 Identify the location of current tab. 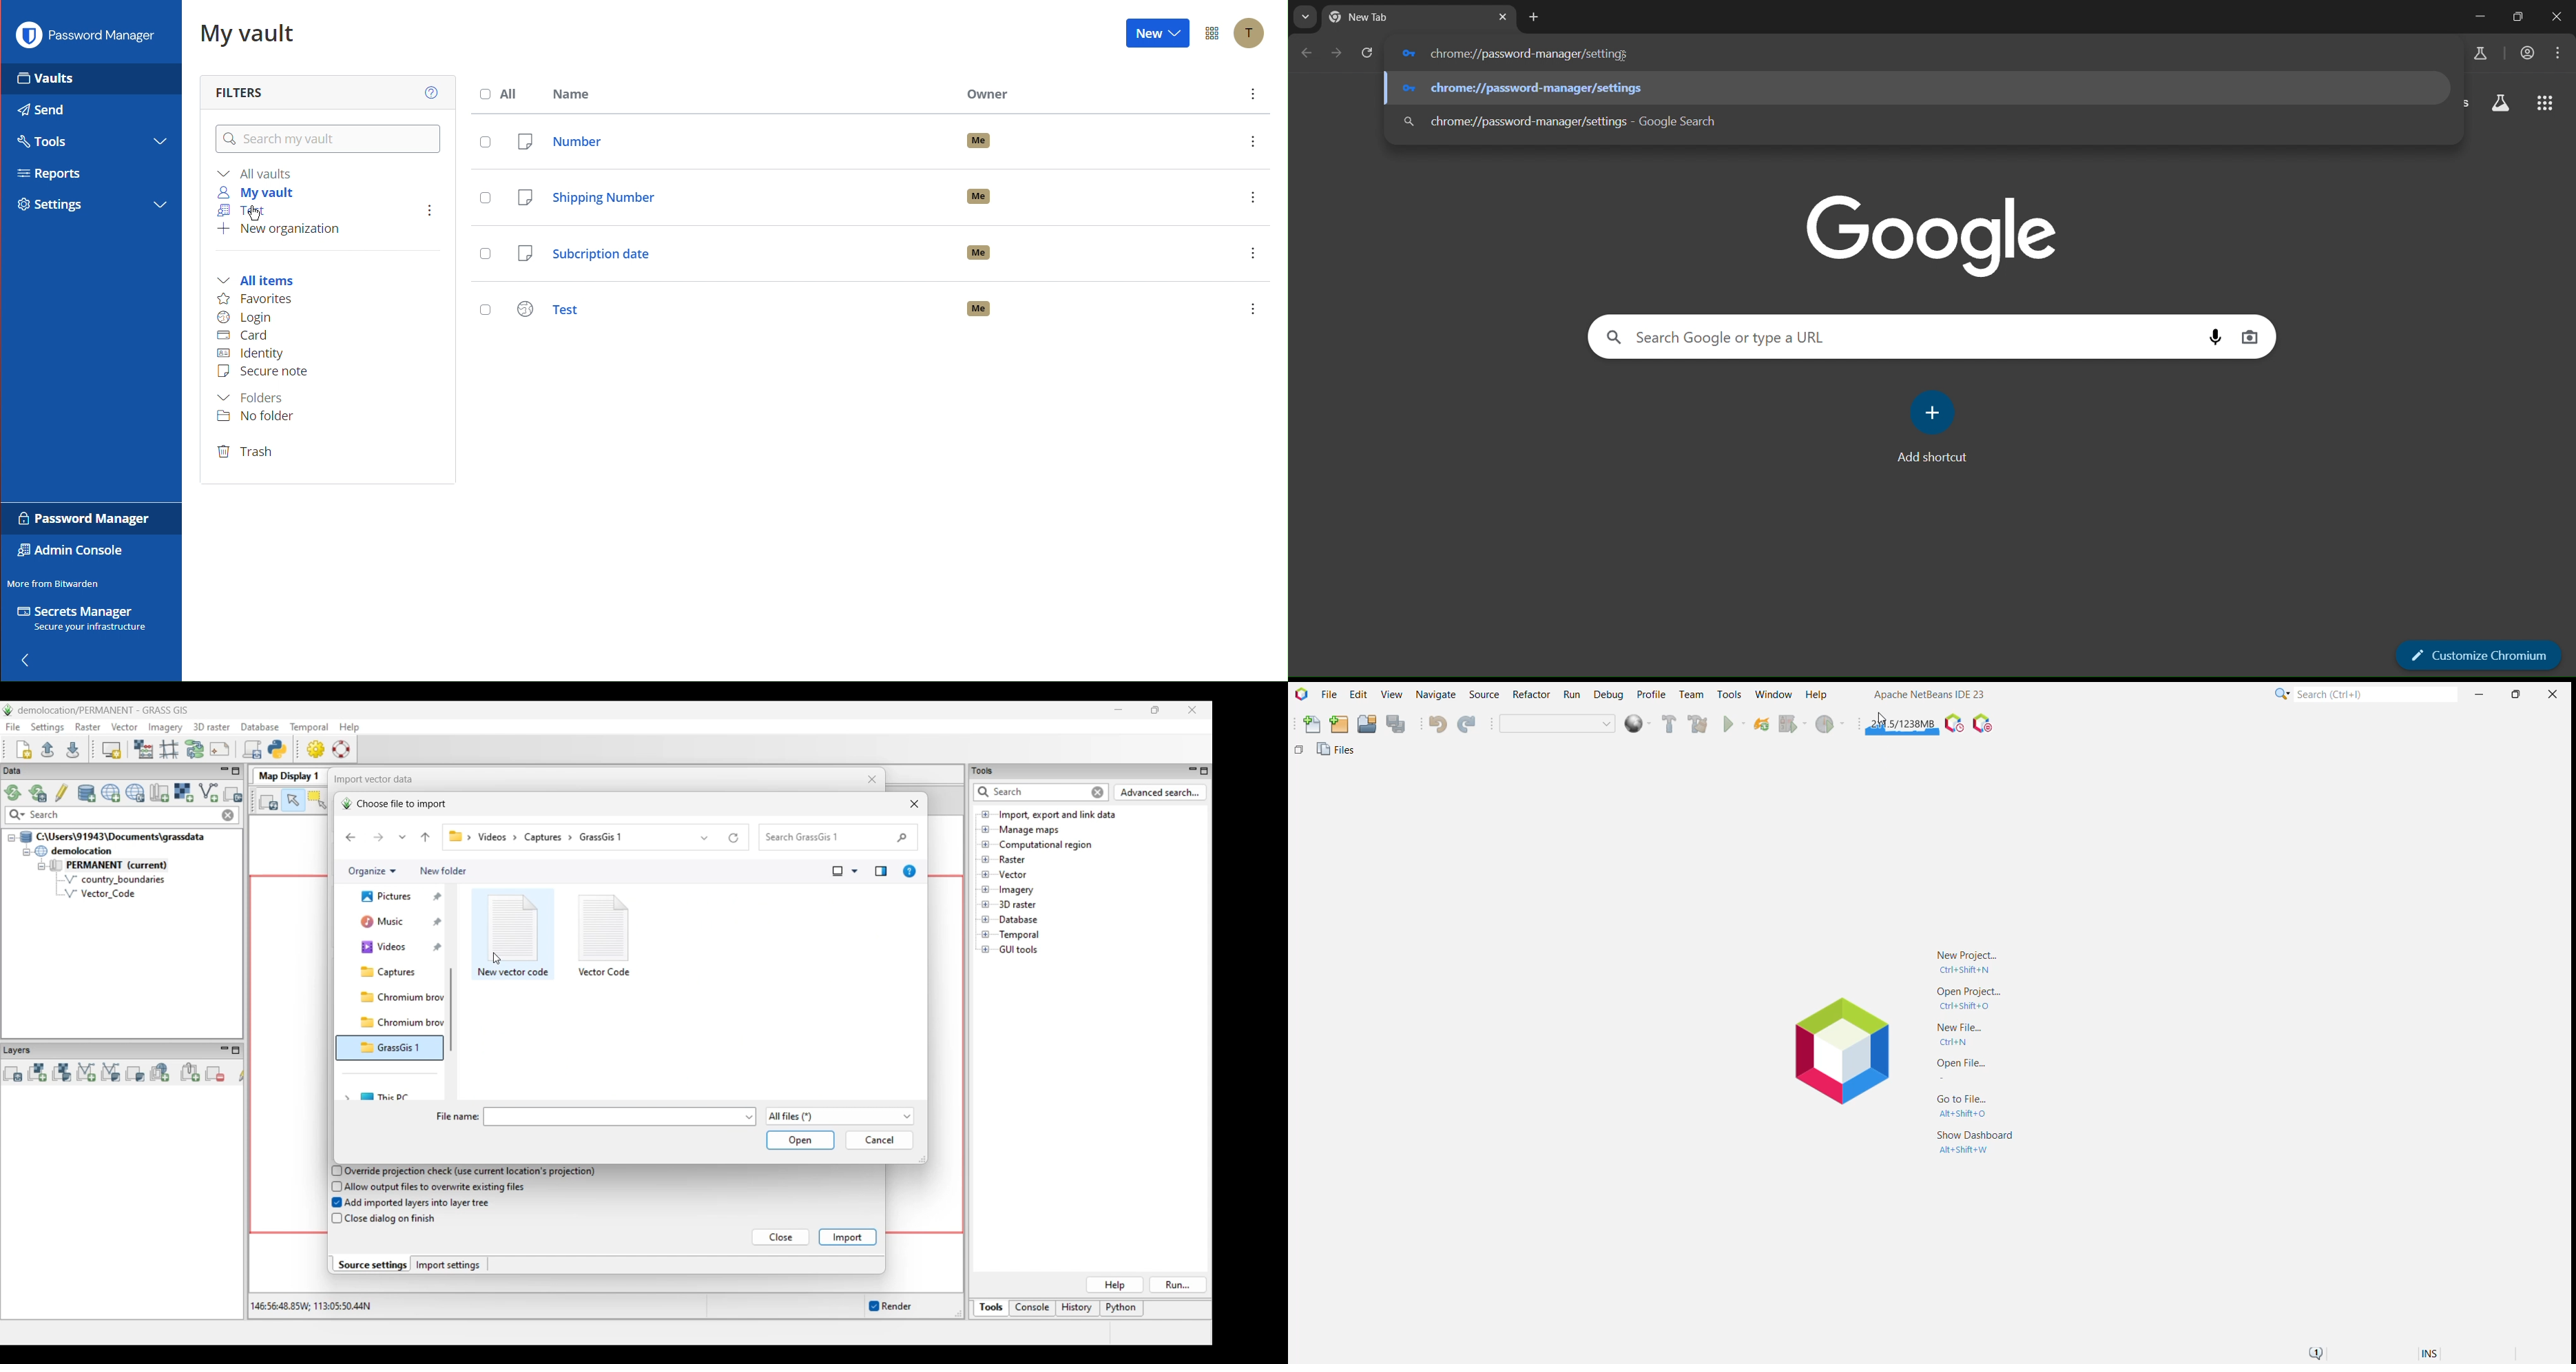
(1392, 20).